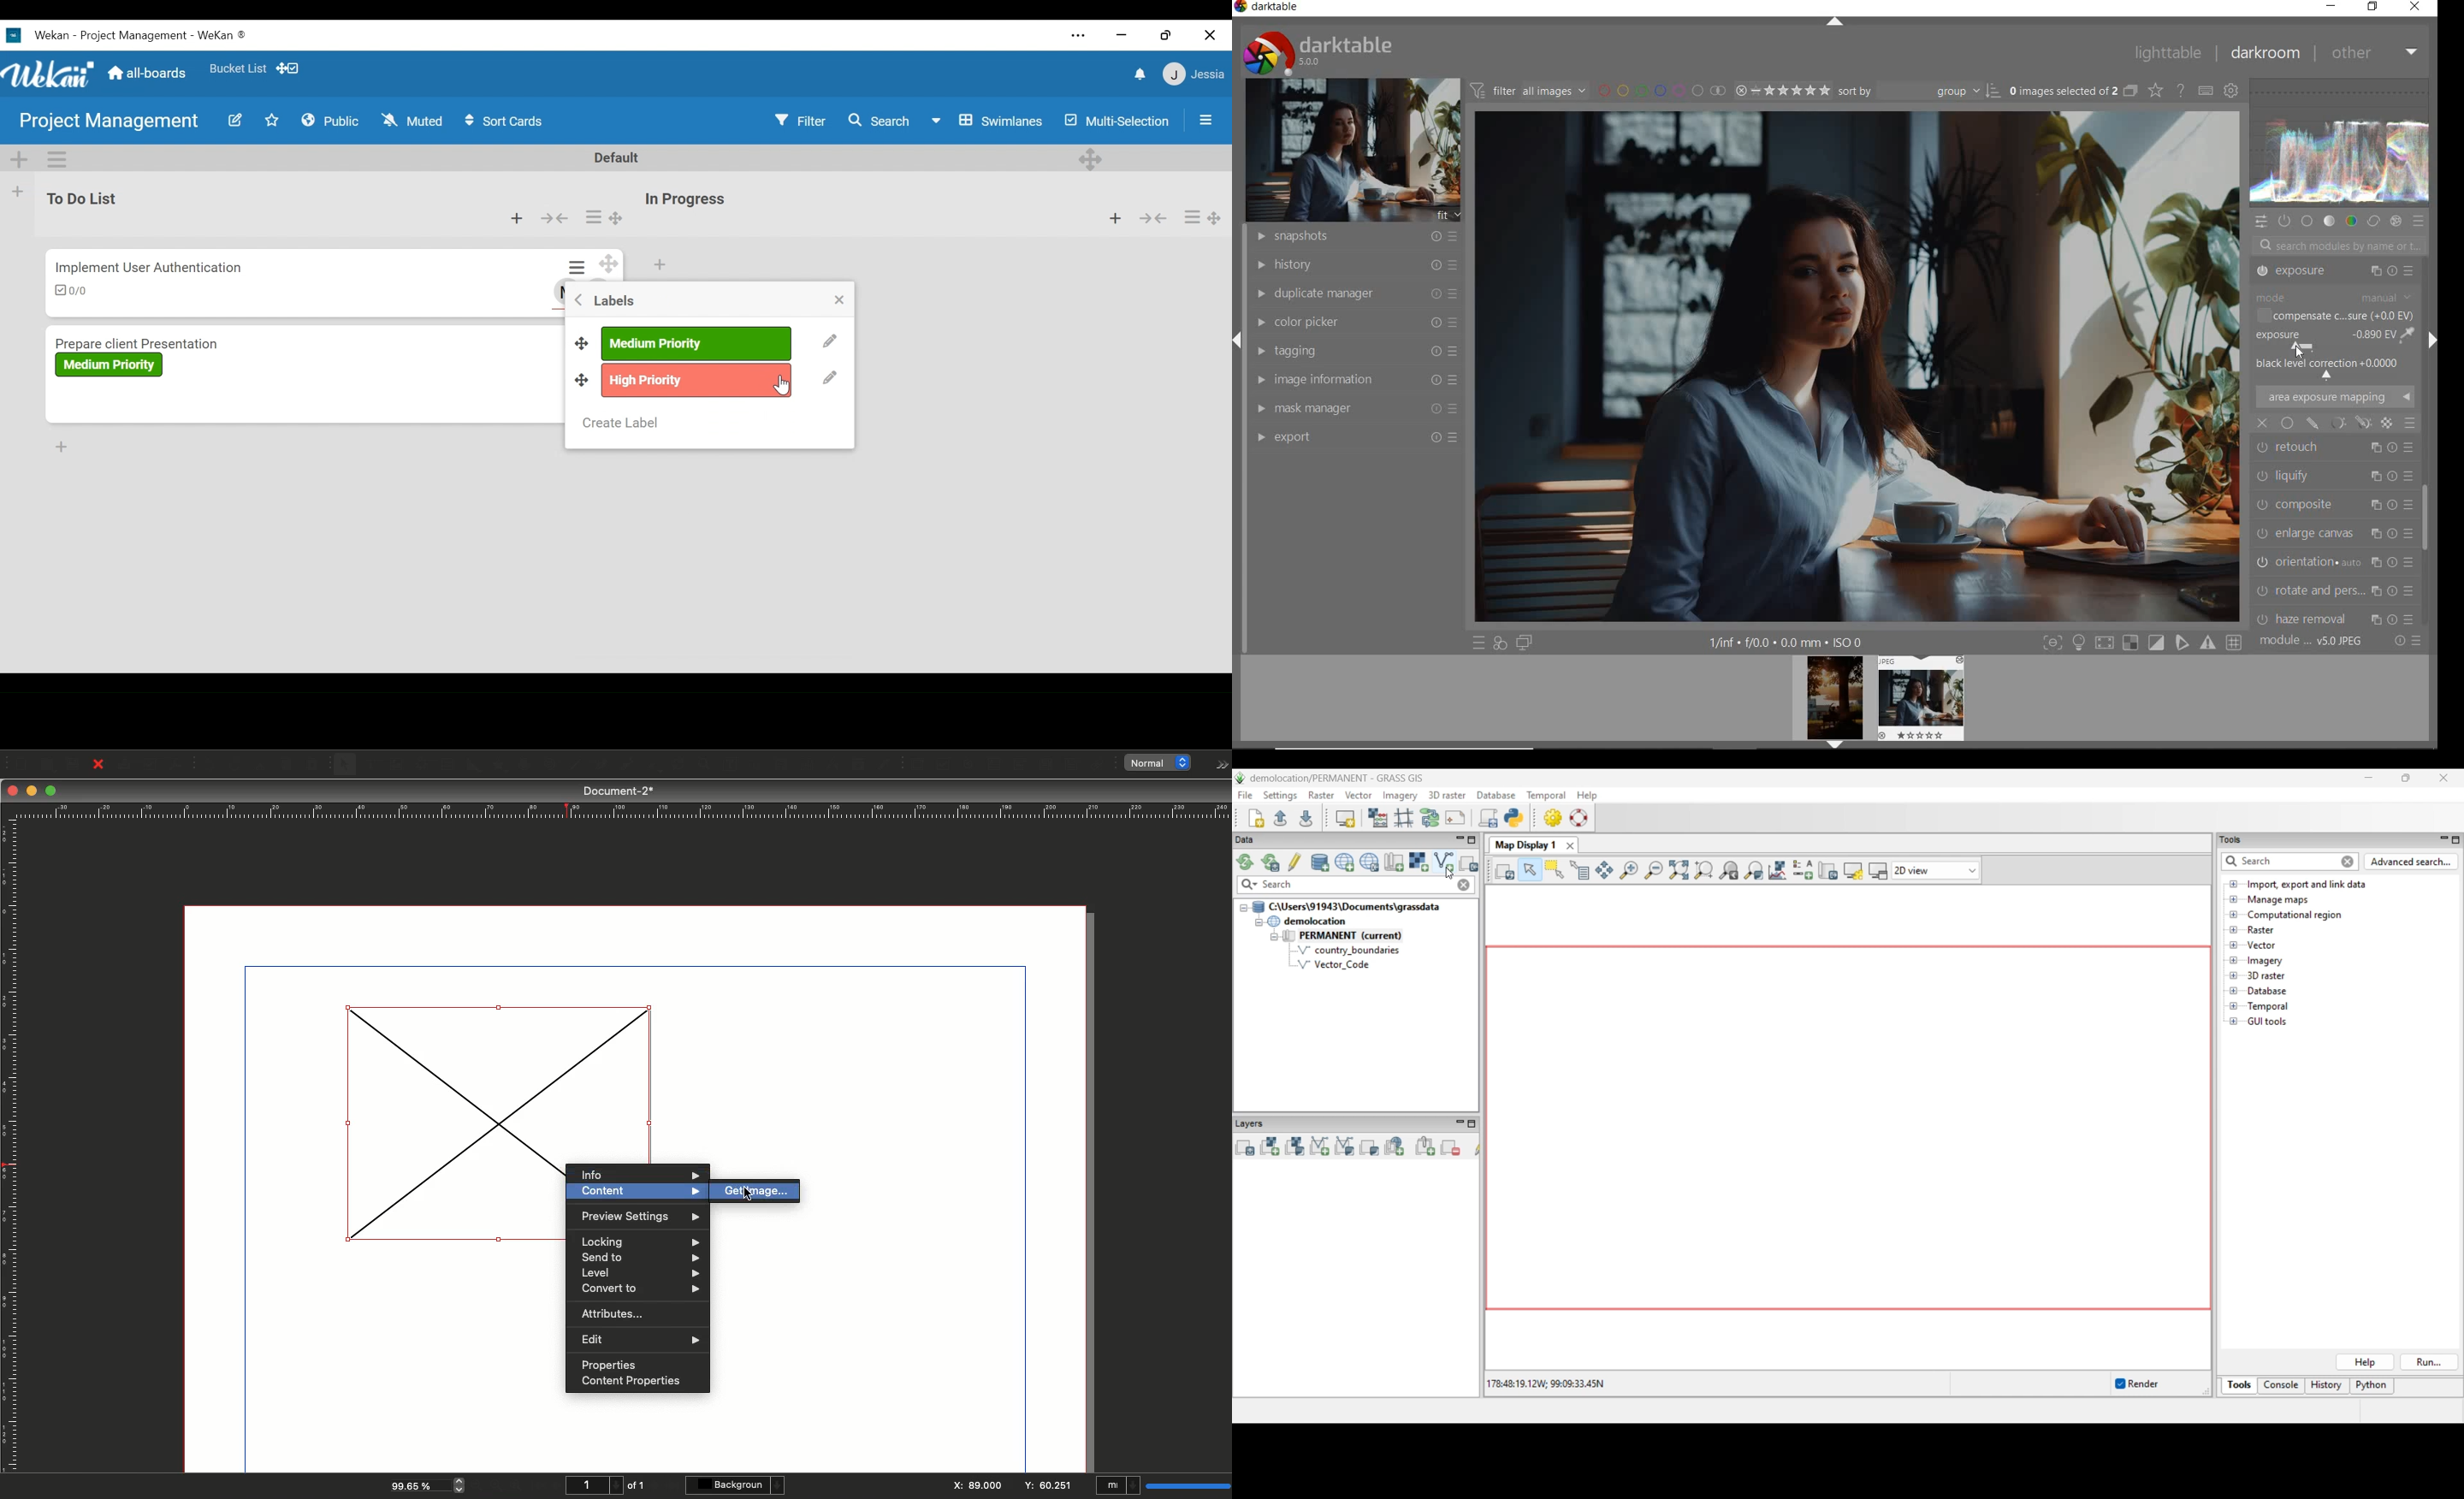 Image resolution: width=2464 pixels, height=1512 pixels. I want to click on BASE, so click(2307, 222).